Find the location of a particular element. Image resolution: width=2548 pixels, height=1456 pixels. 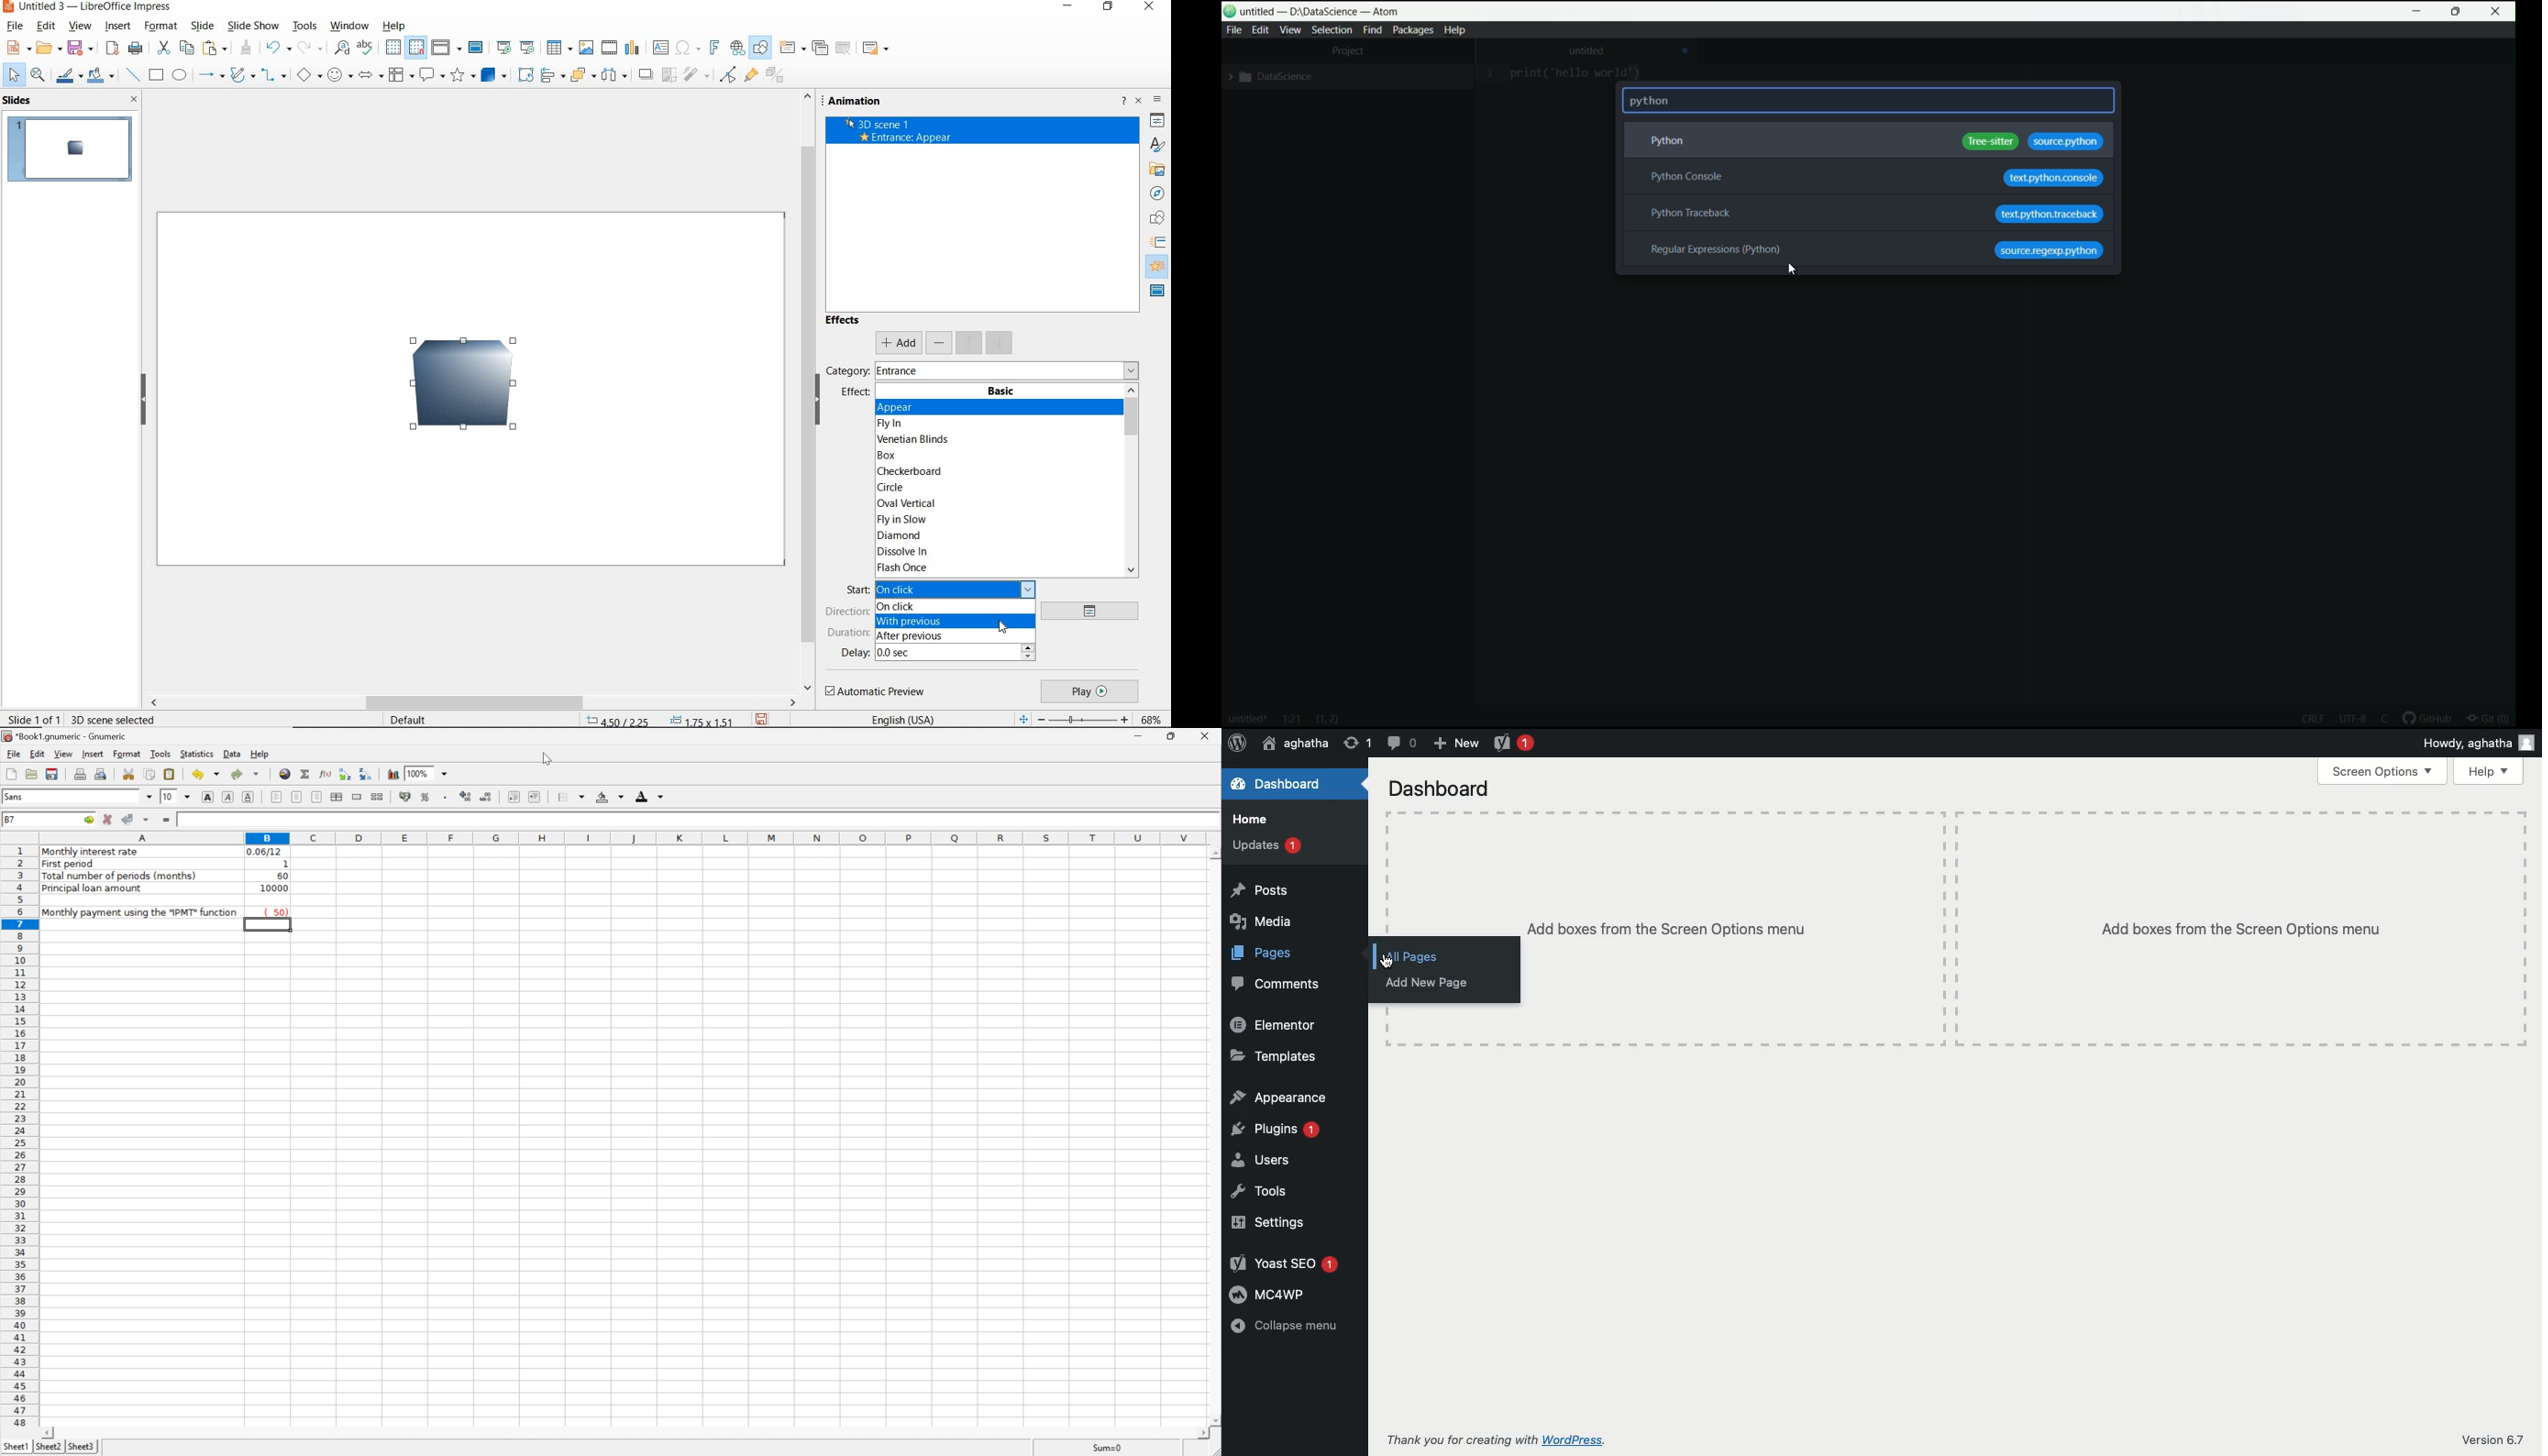

Increase indent, and align the contents to the left is located at coordinates (536, 797).